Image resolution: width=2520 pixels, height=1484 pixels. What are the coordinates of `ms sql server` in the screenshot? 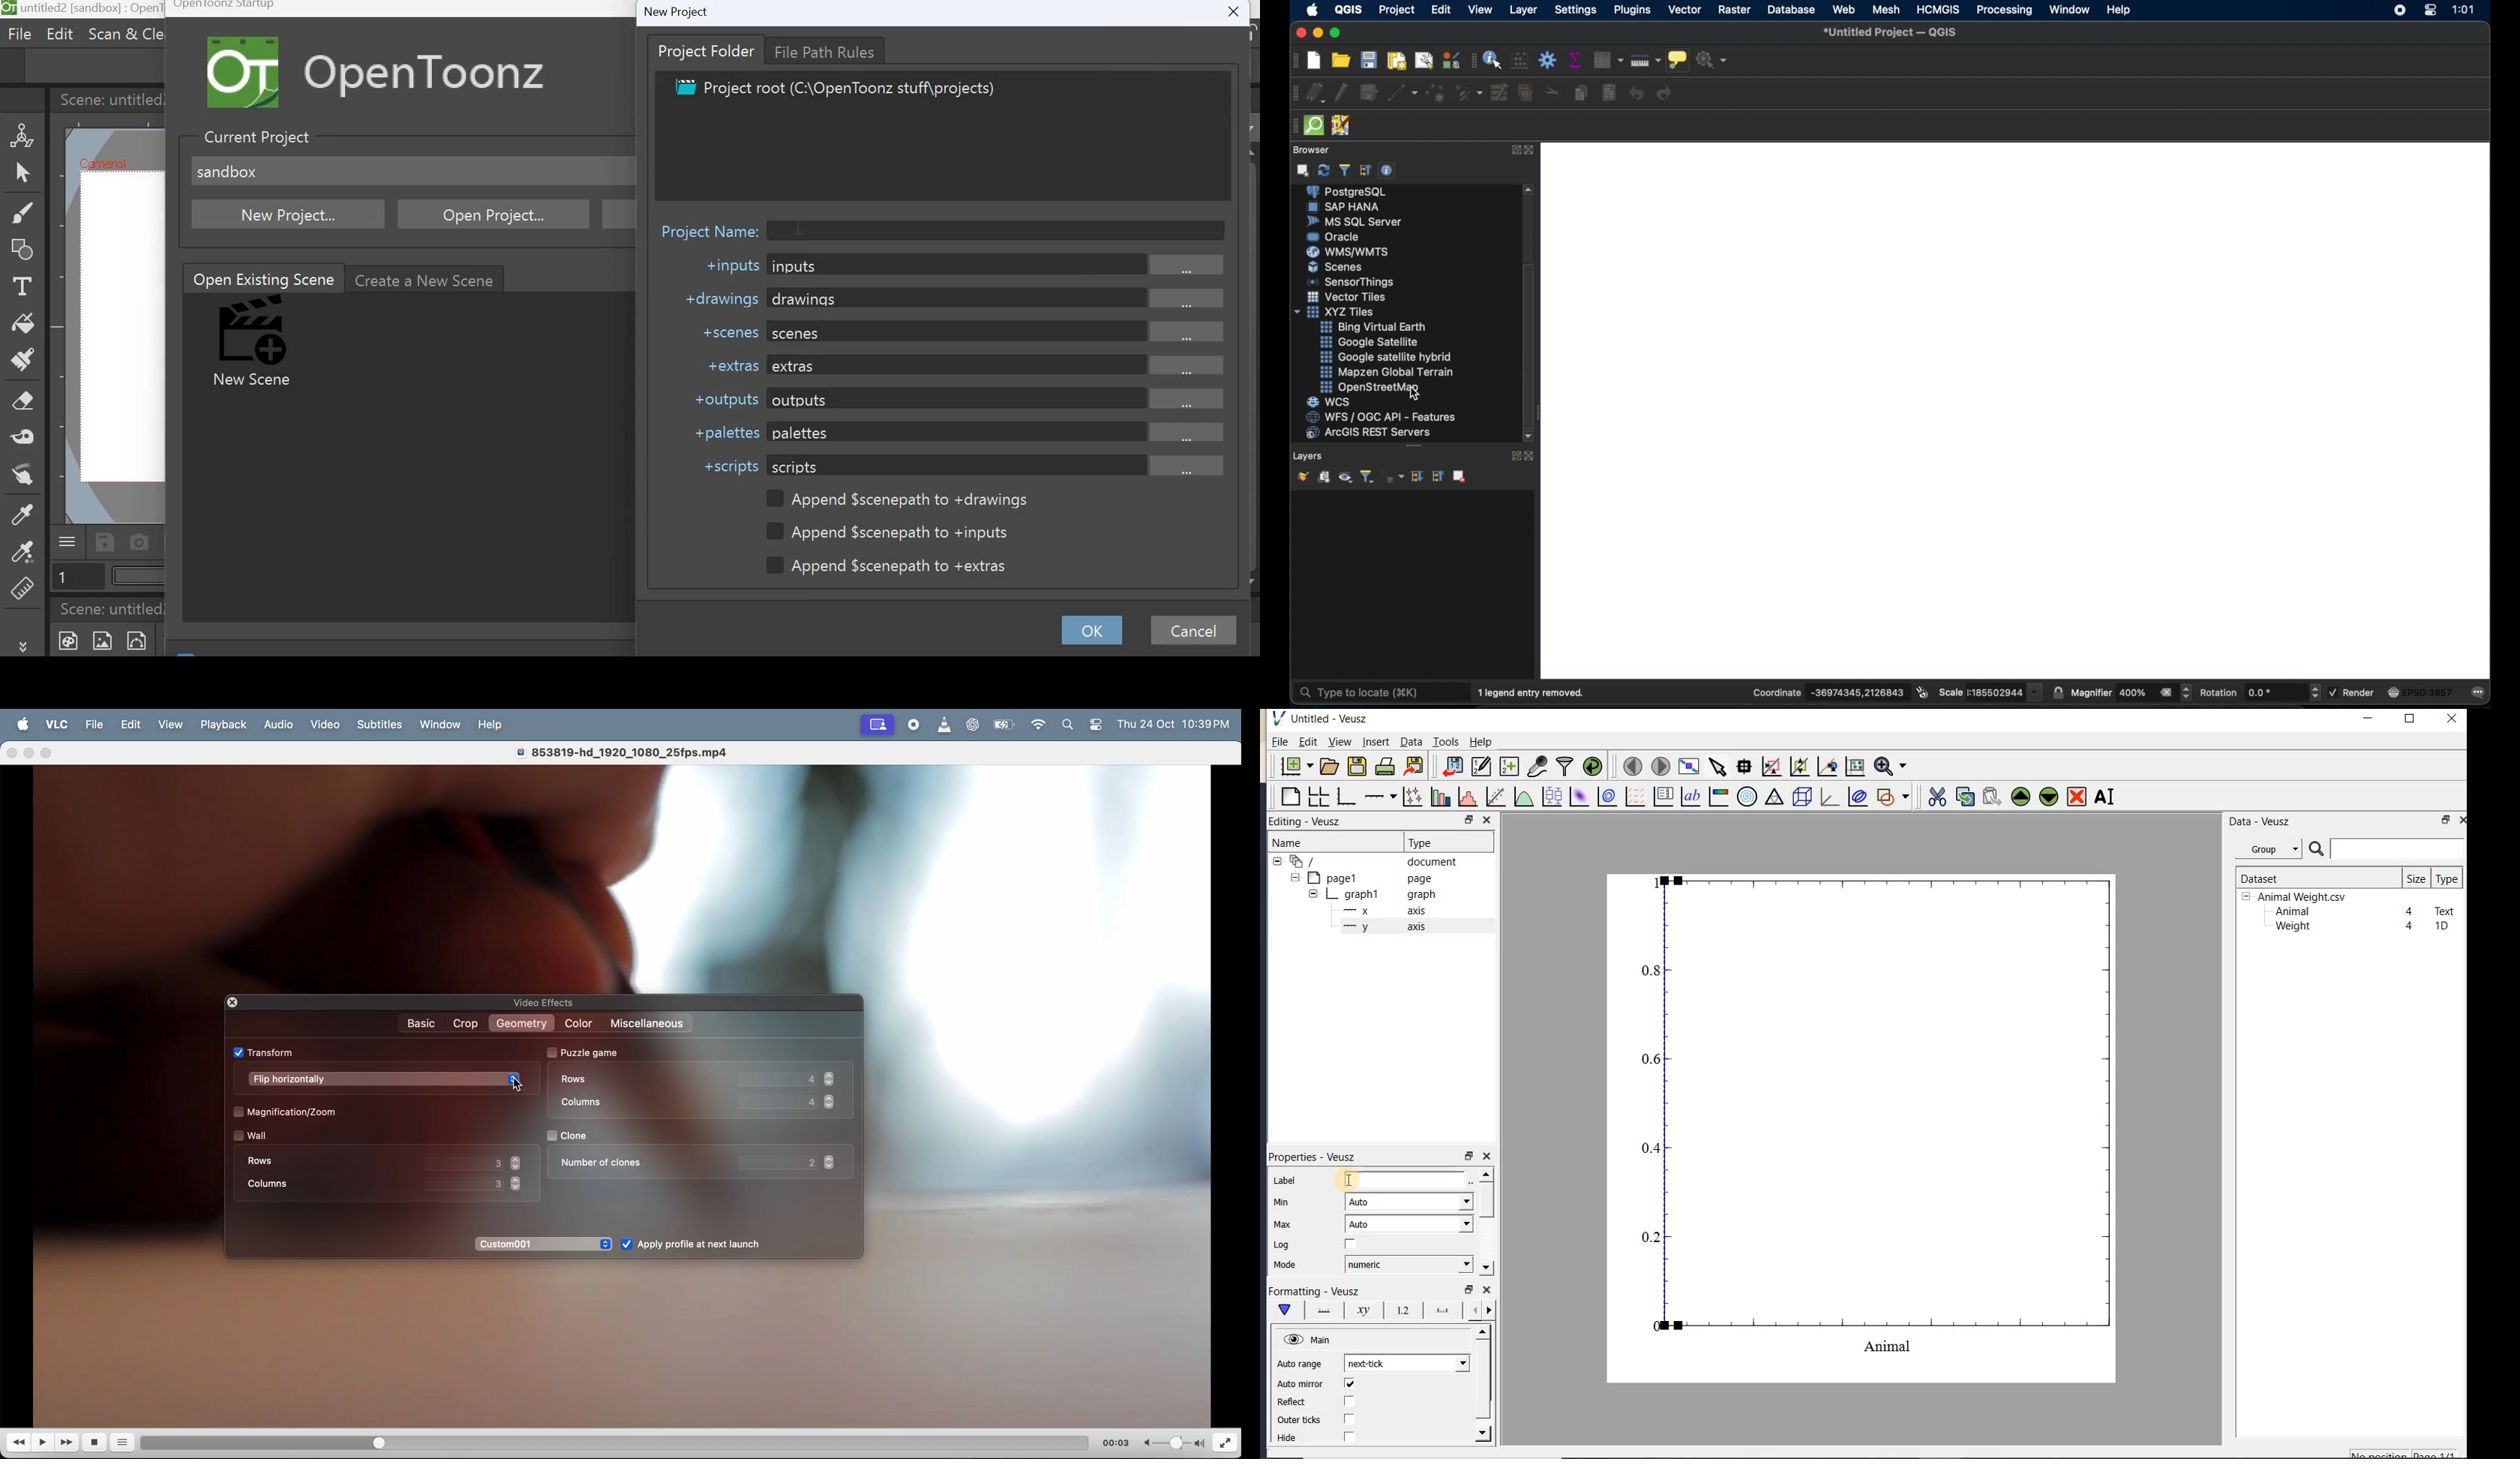 It's located at (1356, 222).